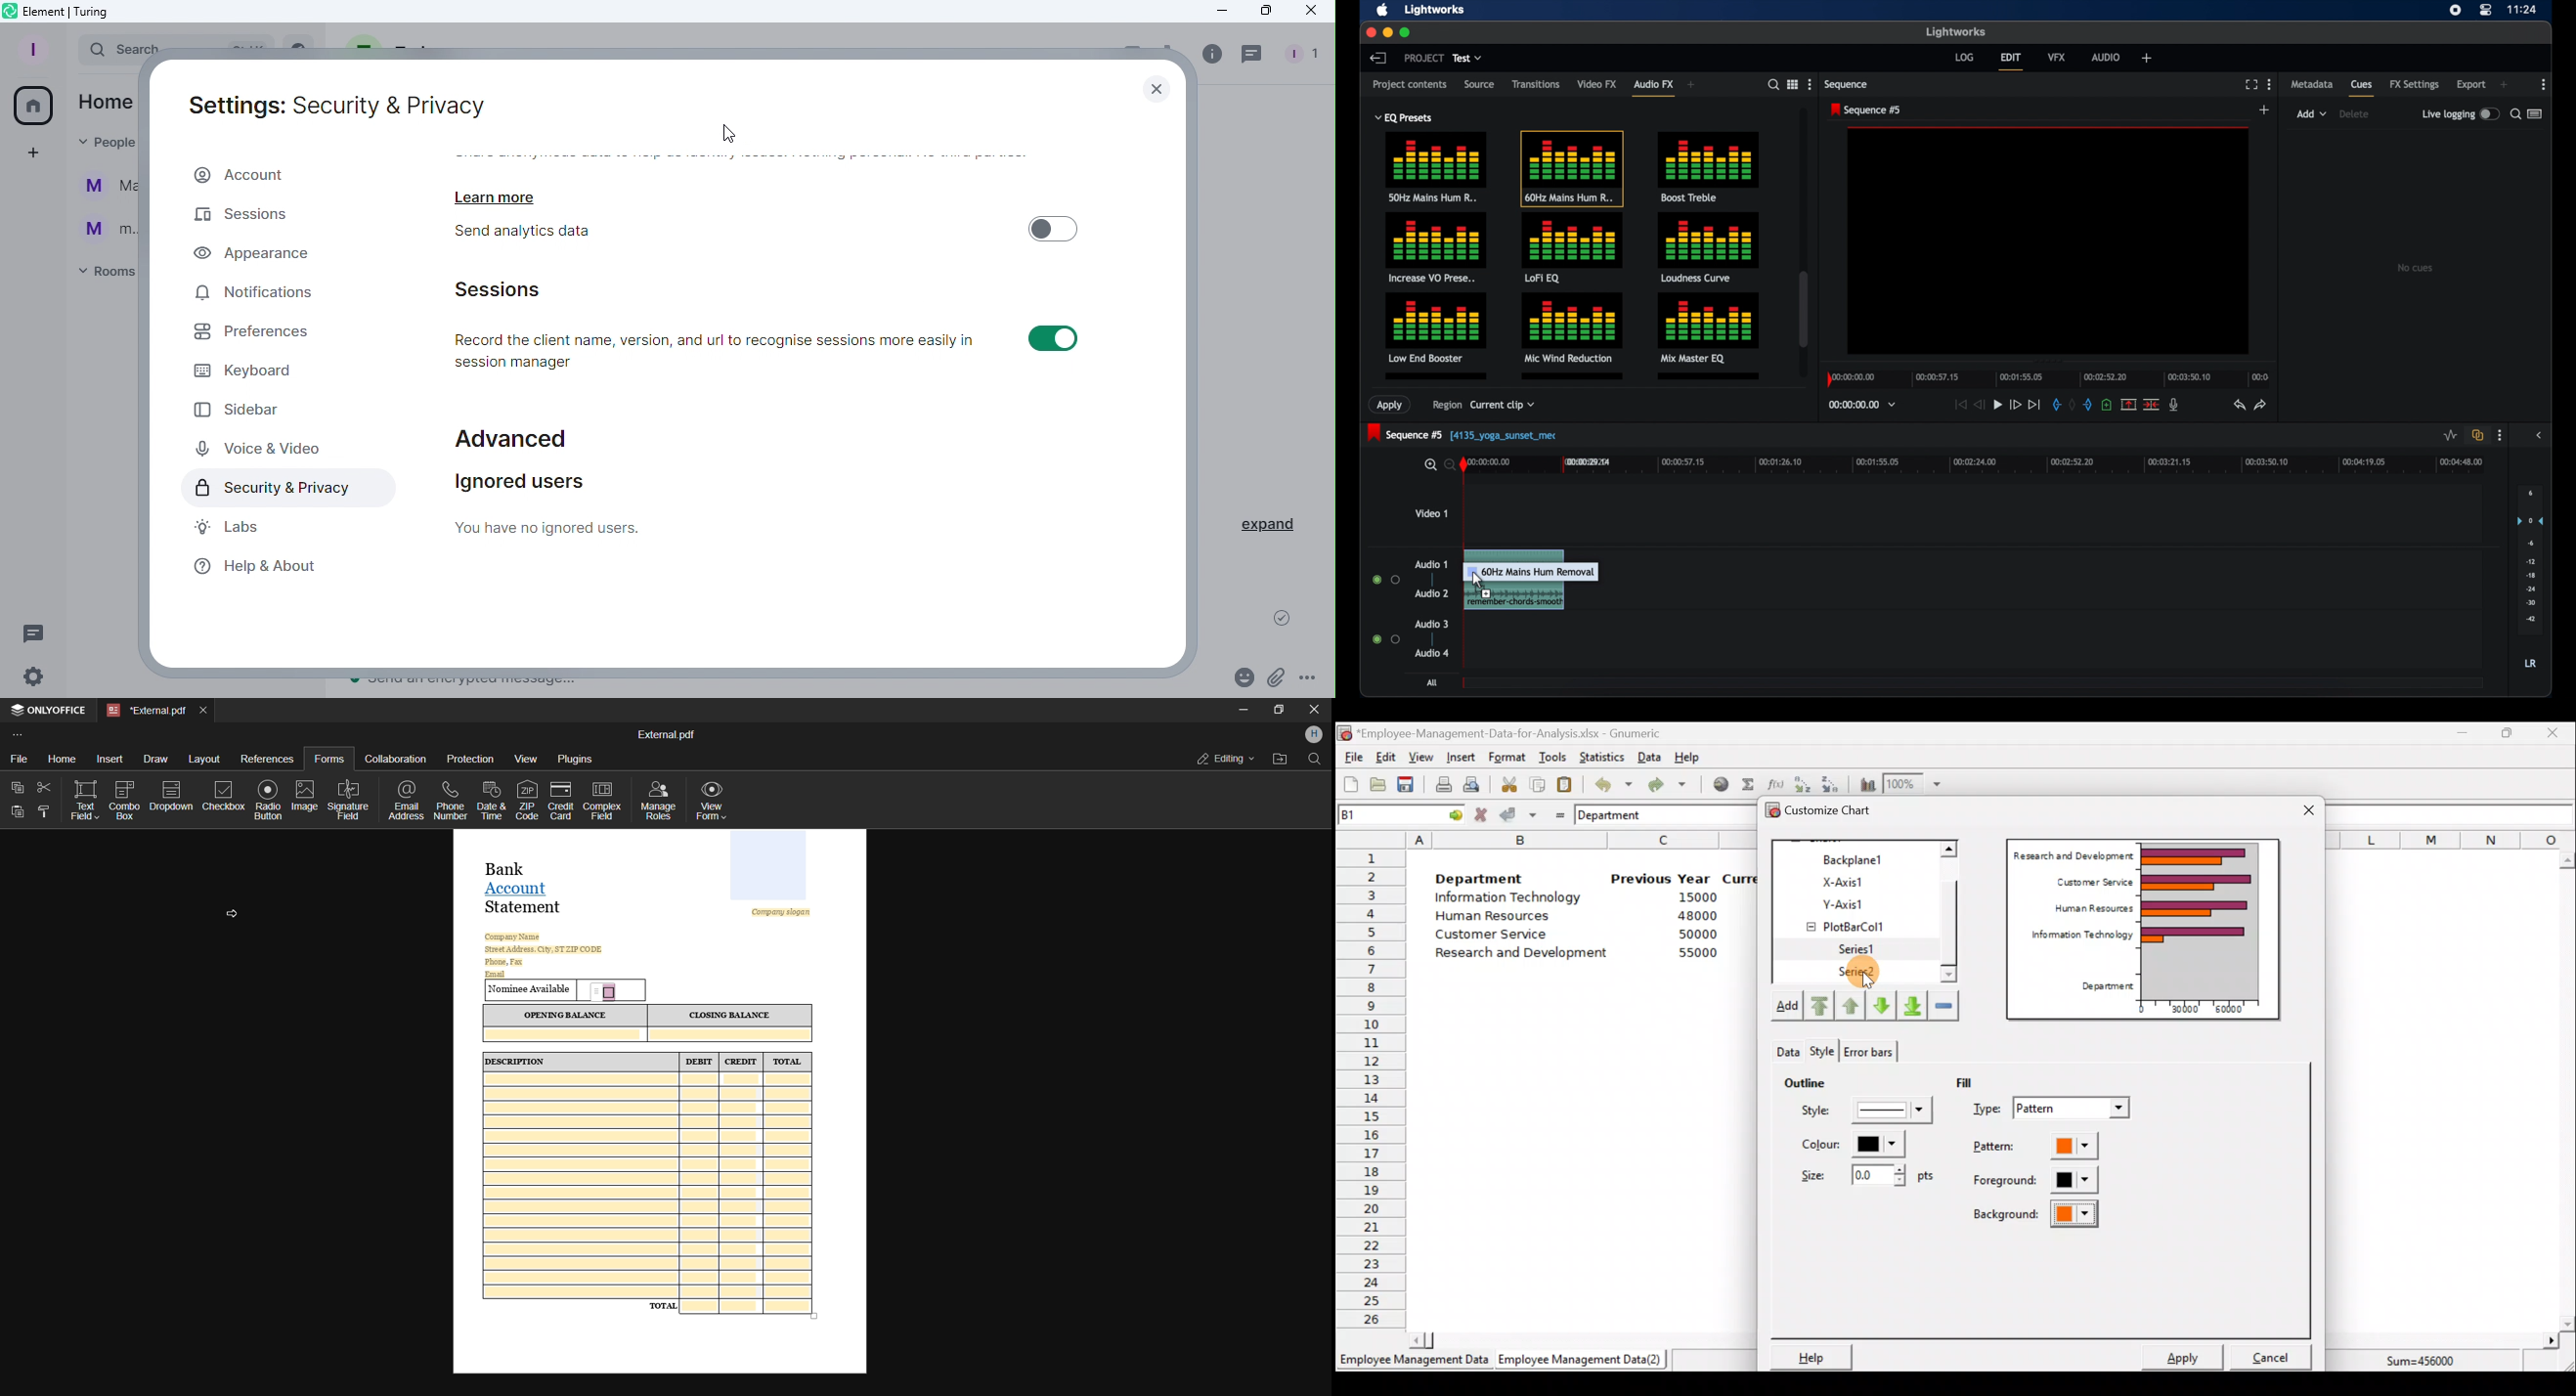 Image resolution: width=2576 pixels, height=1400 pixels. I want to click on cut, so click(2151, 405).